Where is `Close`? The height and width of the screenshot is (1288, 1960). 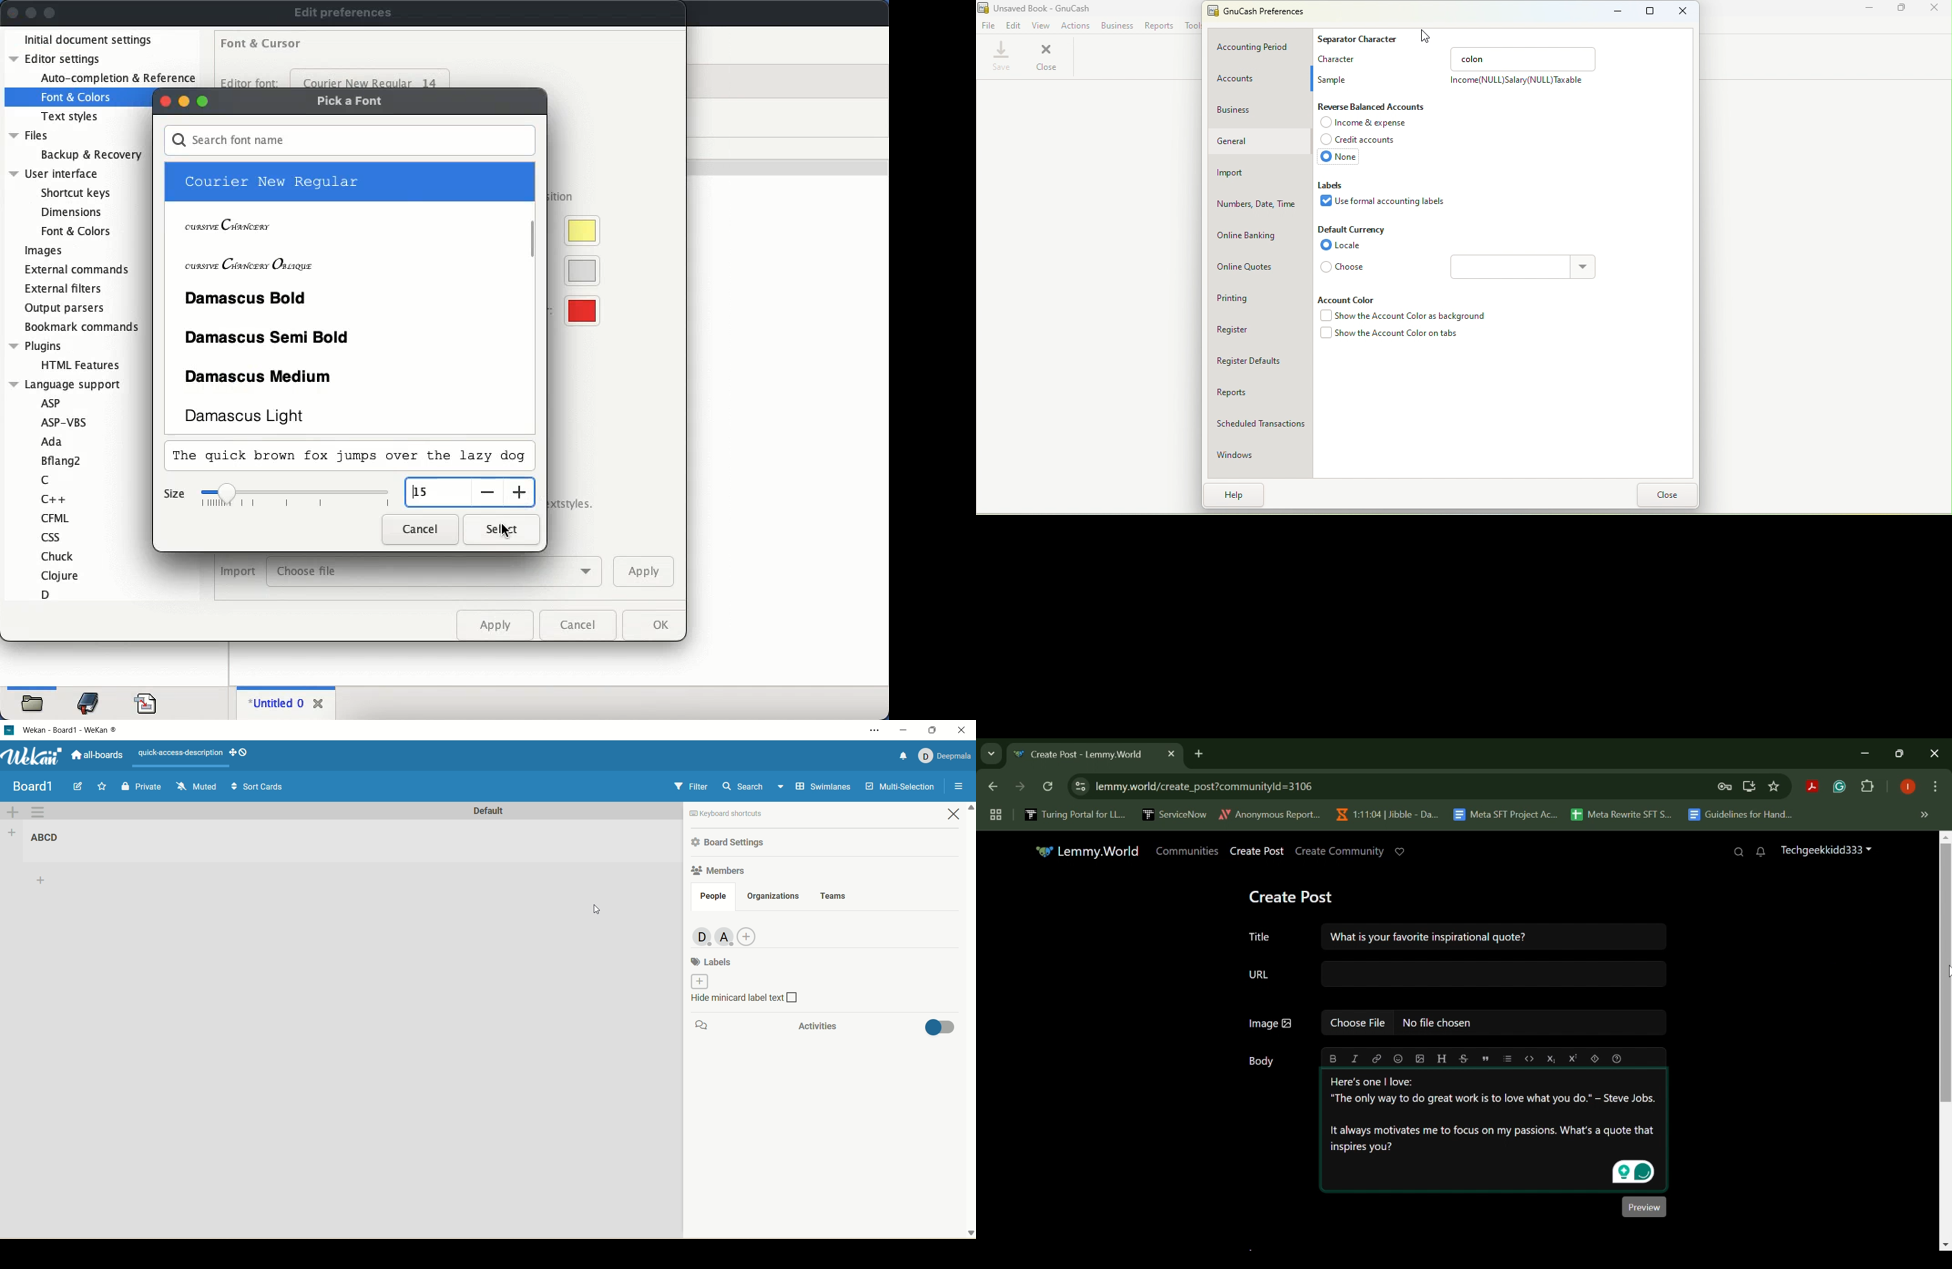 Close is located at coordinates (1047, 57).